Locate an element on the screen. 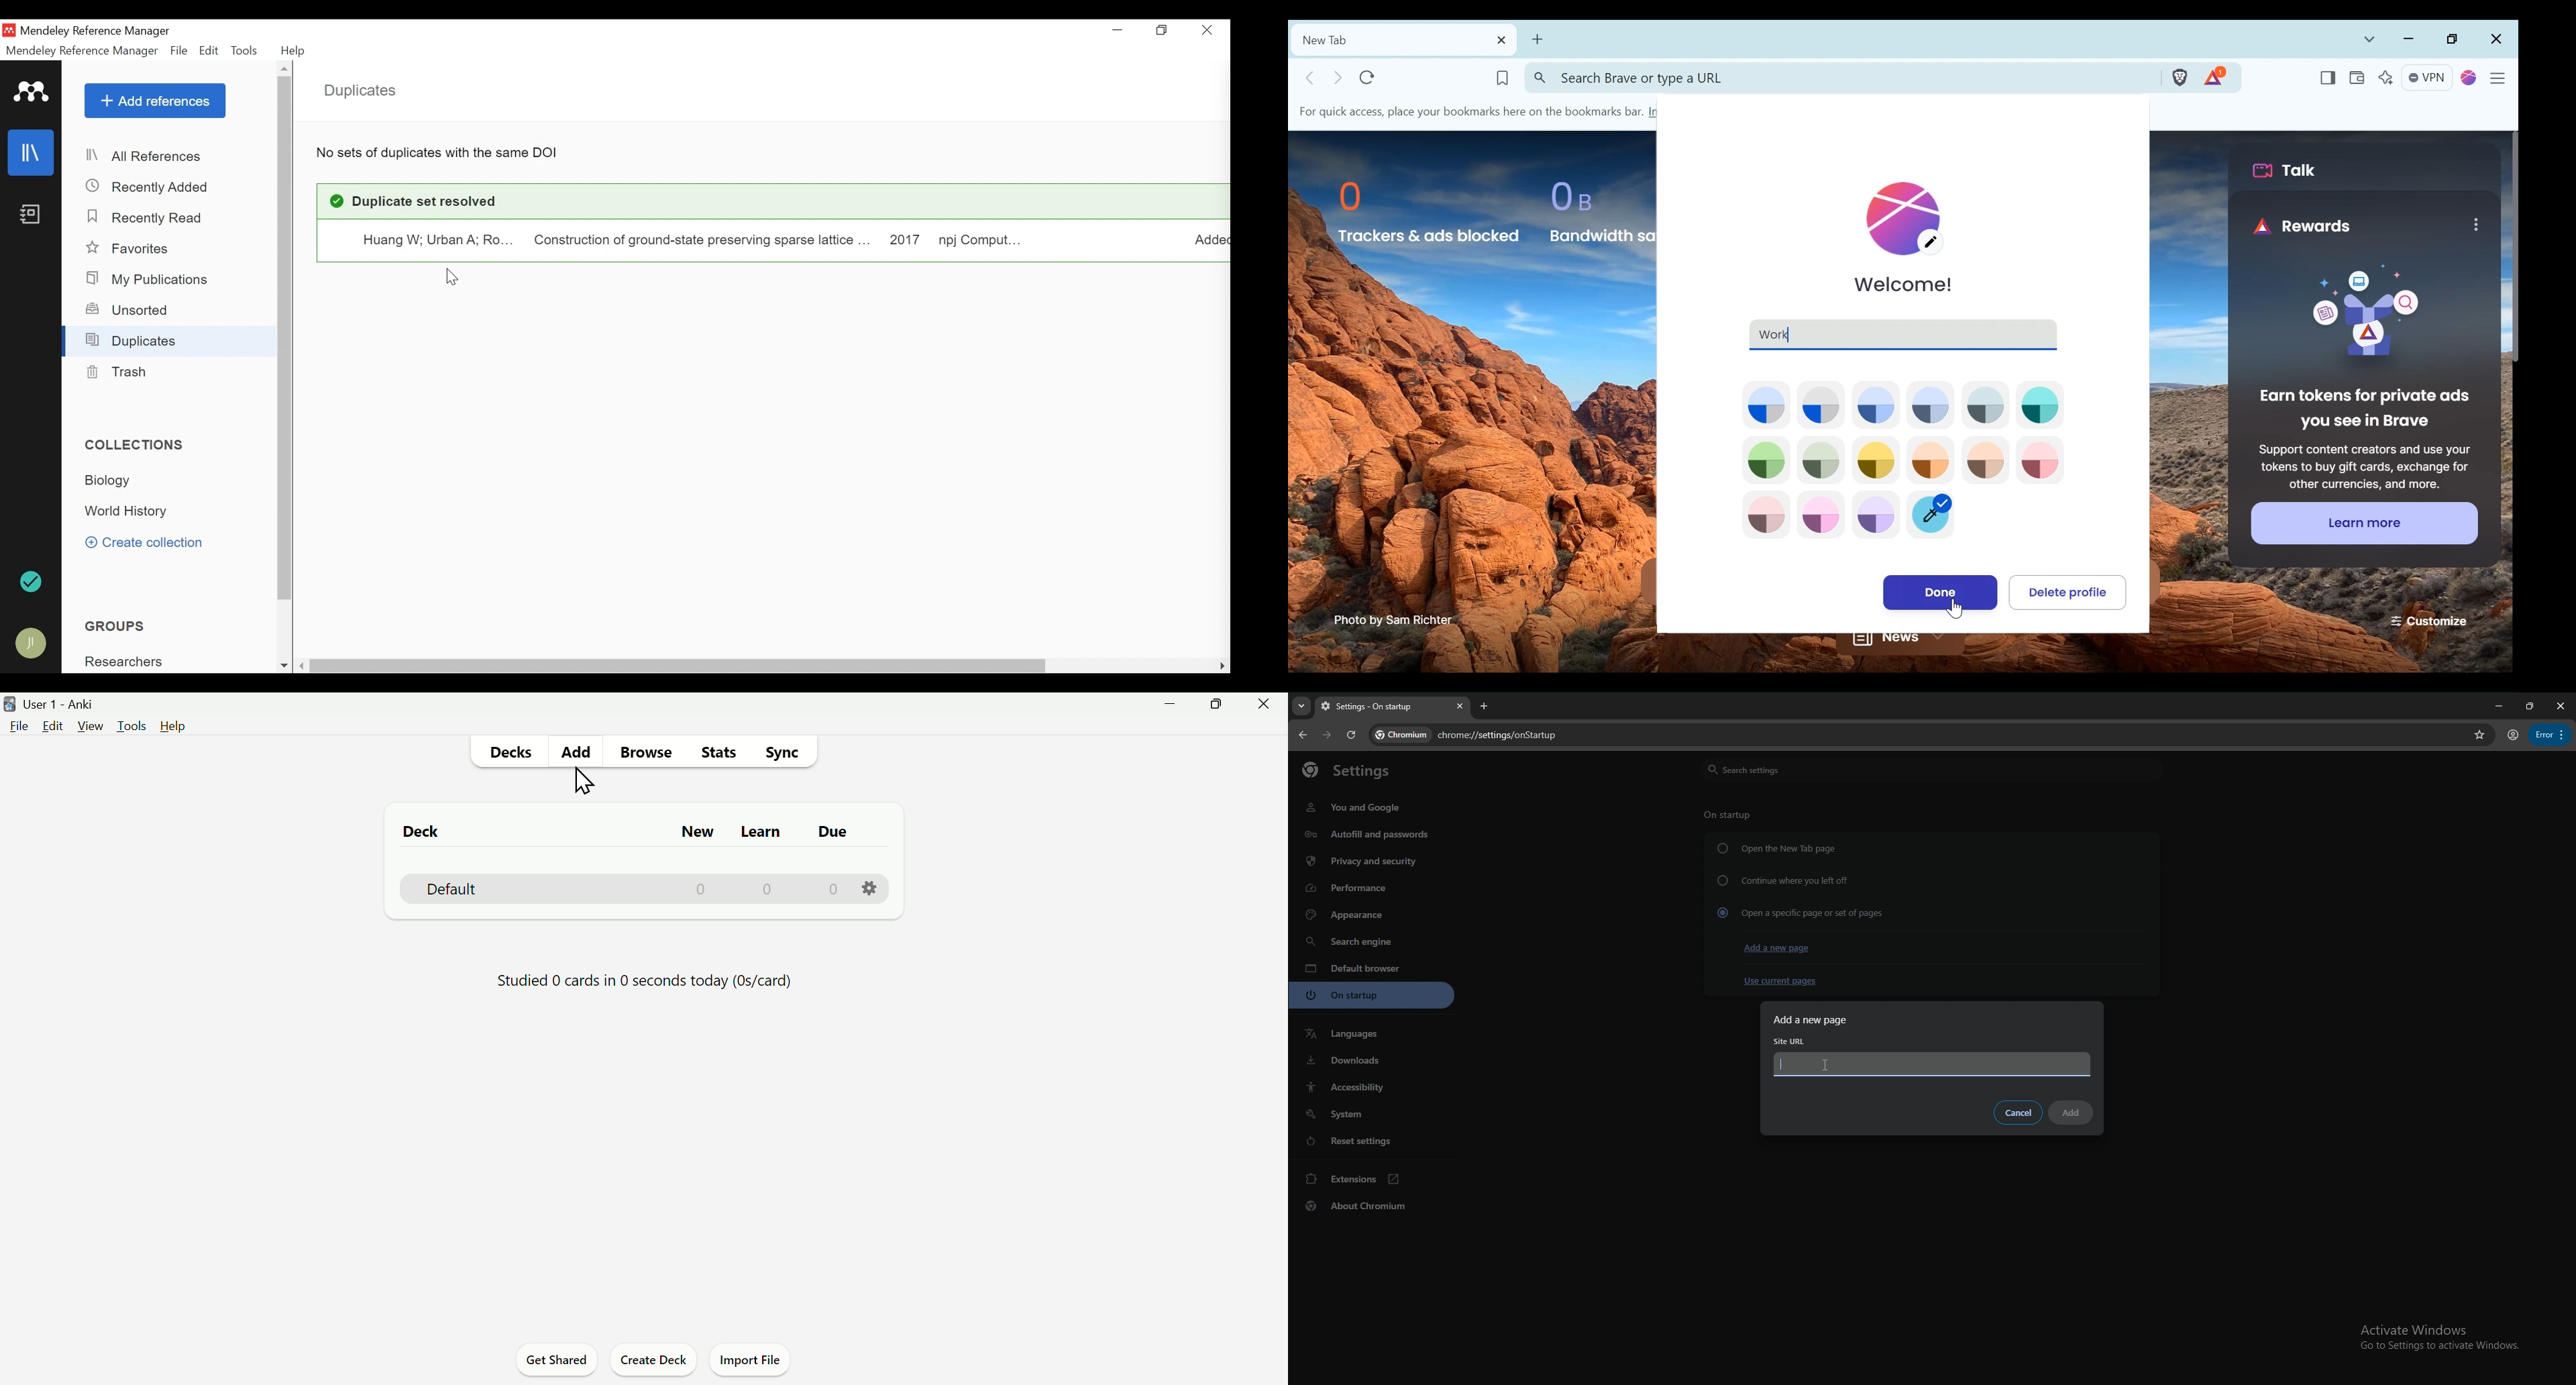 The image size is (2576, 1400). Library is located at coordinates (31, 152).